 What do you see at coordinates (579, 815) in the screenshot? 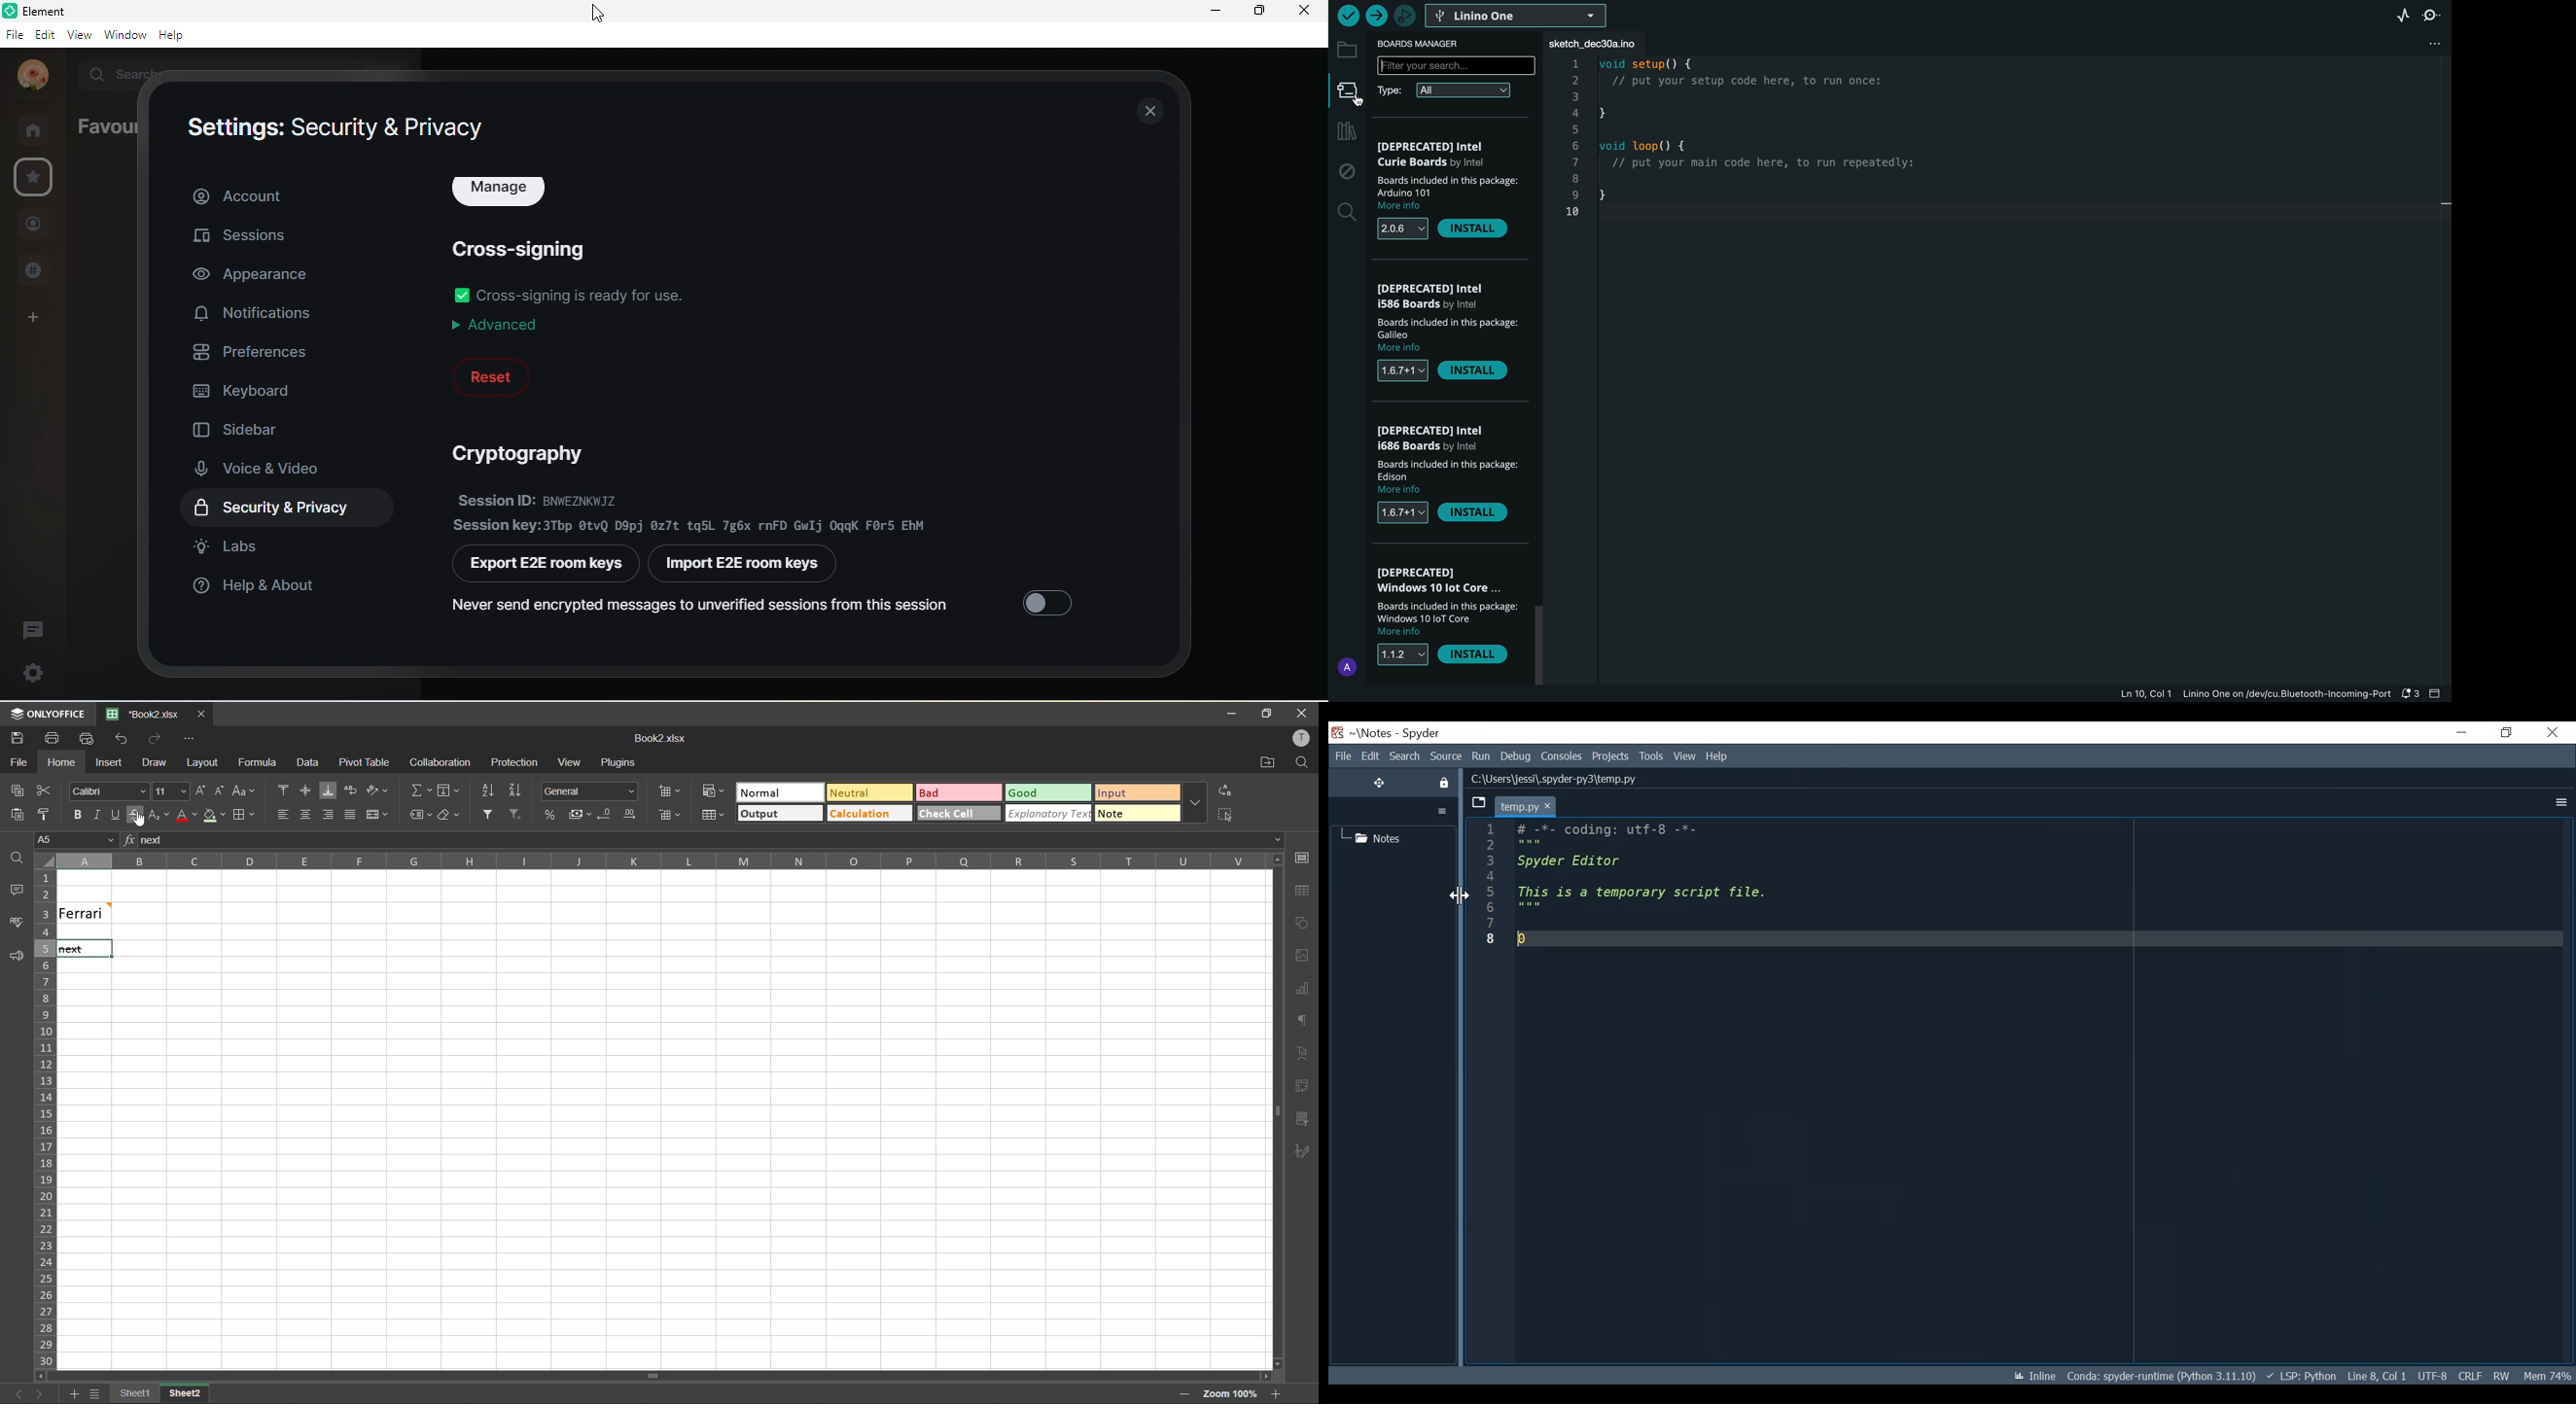
I see `accounting` at bounding box center [579, 815].